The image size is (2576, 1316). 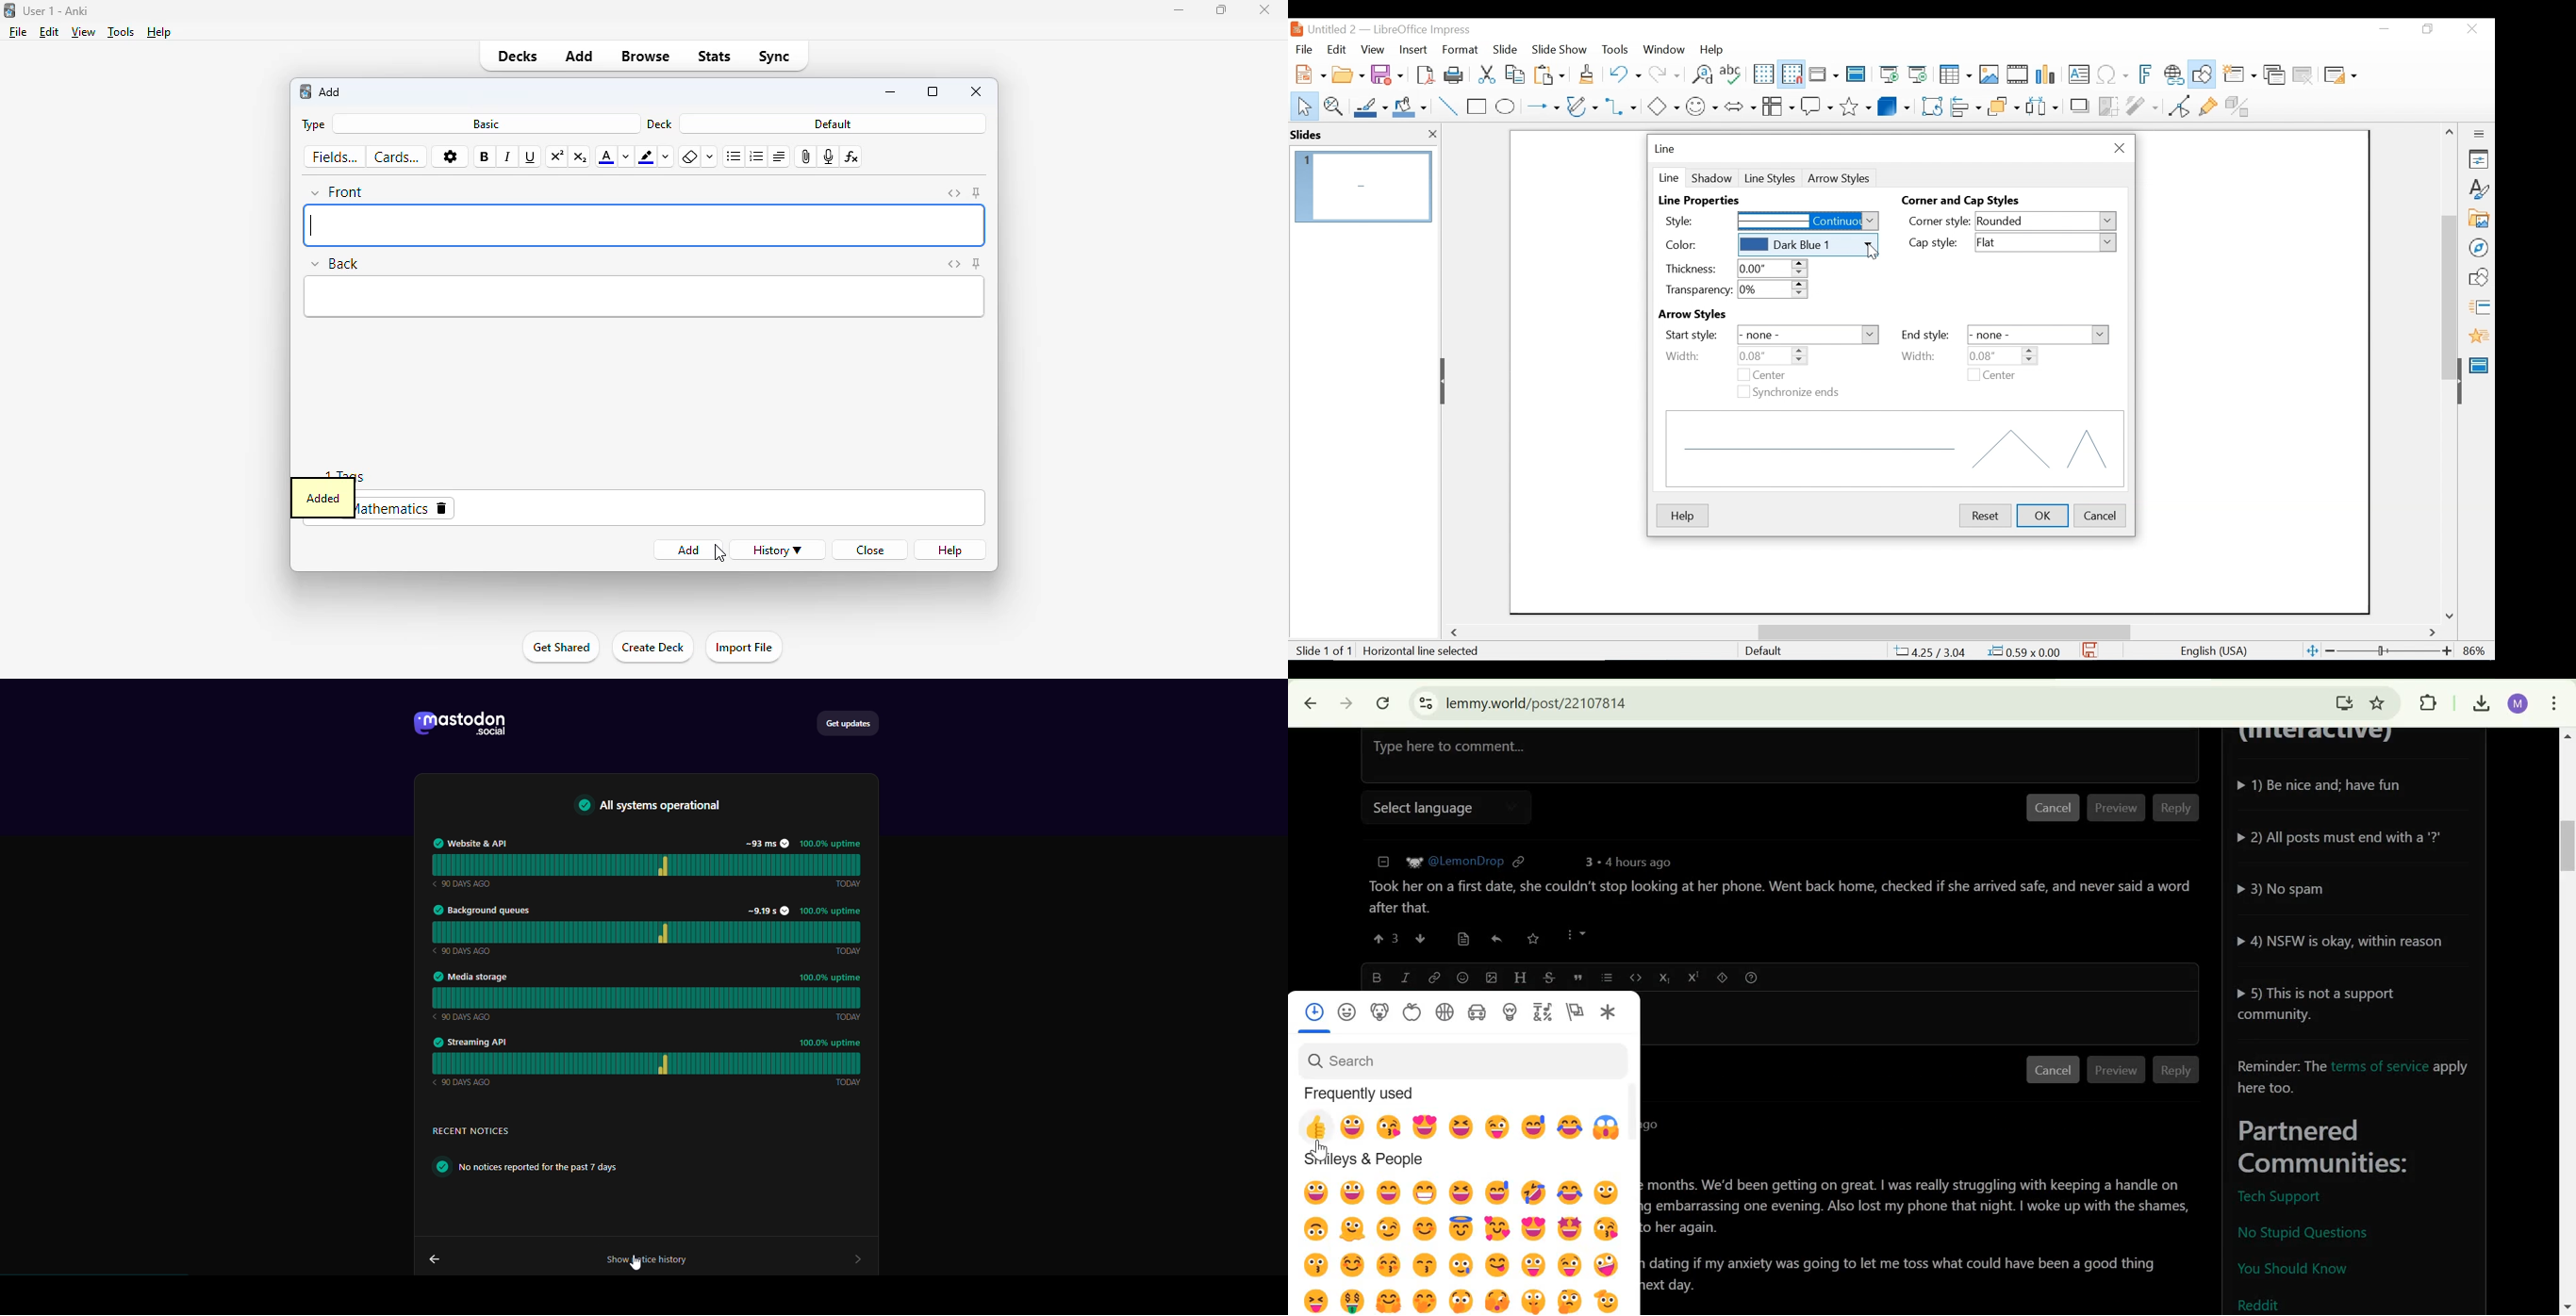 What do you see at coordinates (1222, 9) in the screenshot?
I see `maximize` at bounding box center [1222, 9].